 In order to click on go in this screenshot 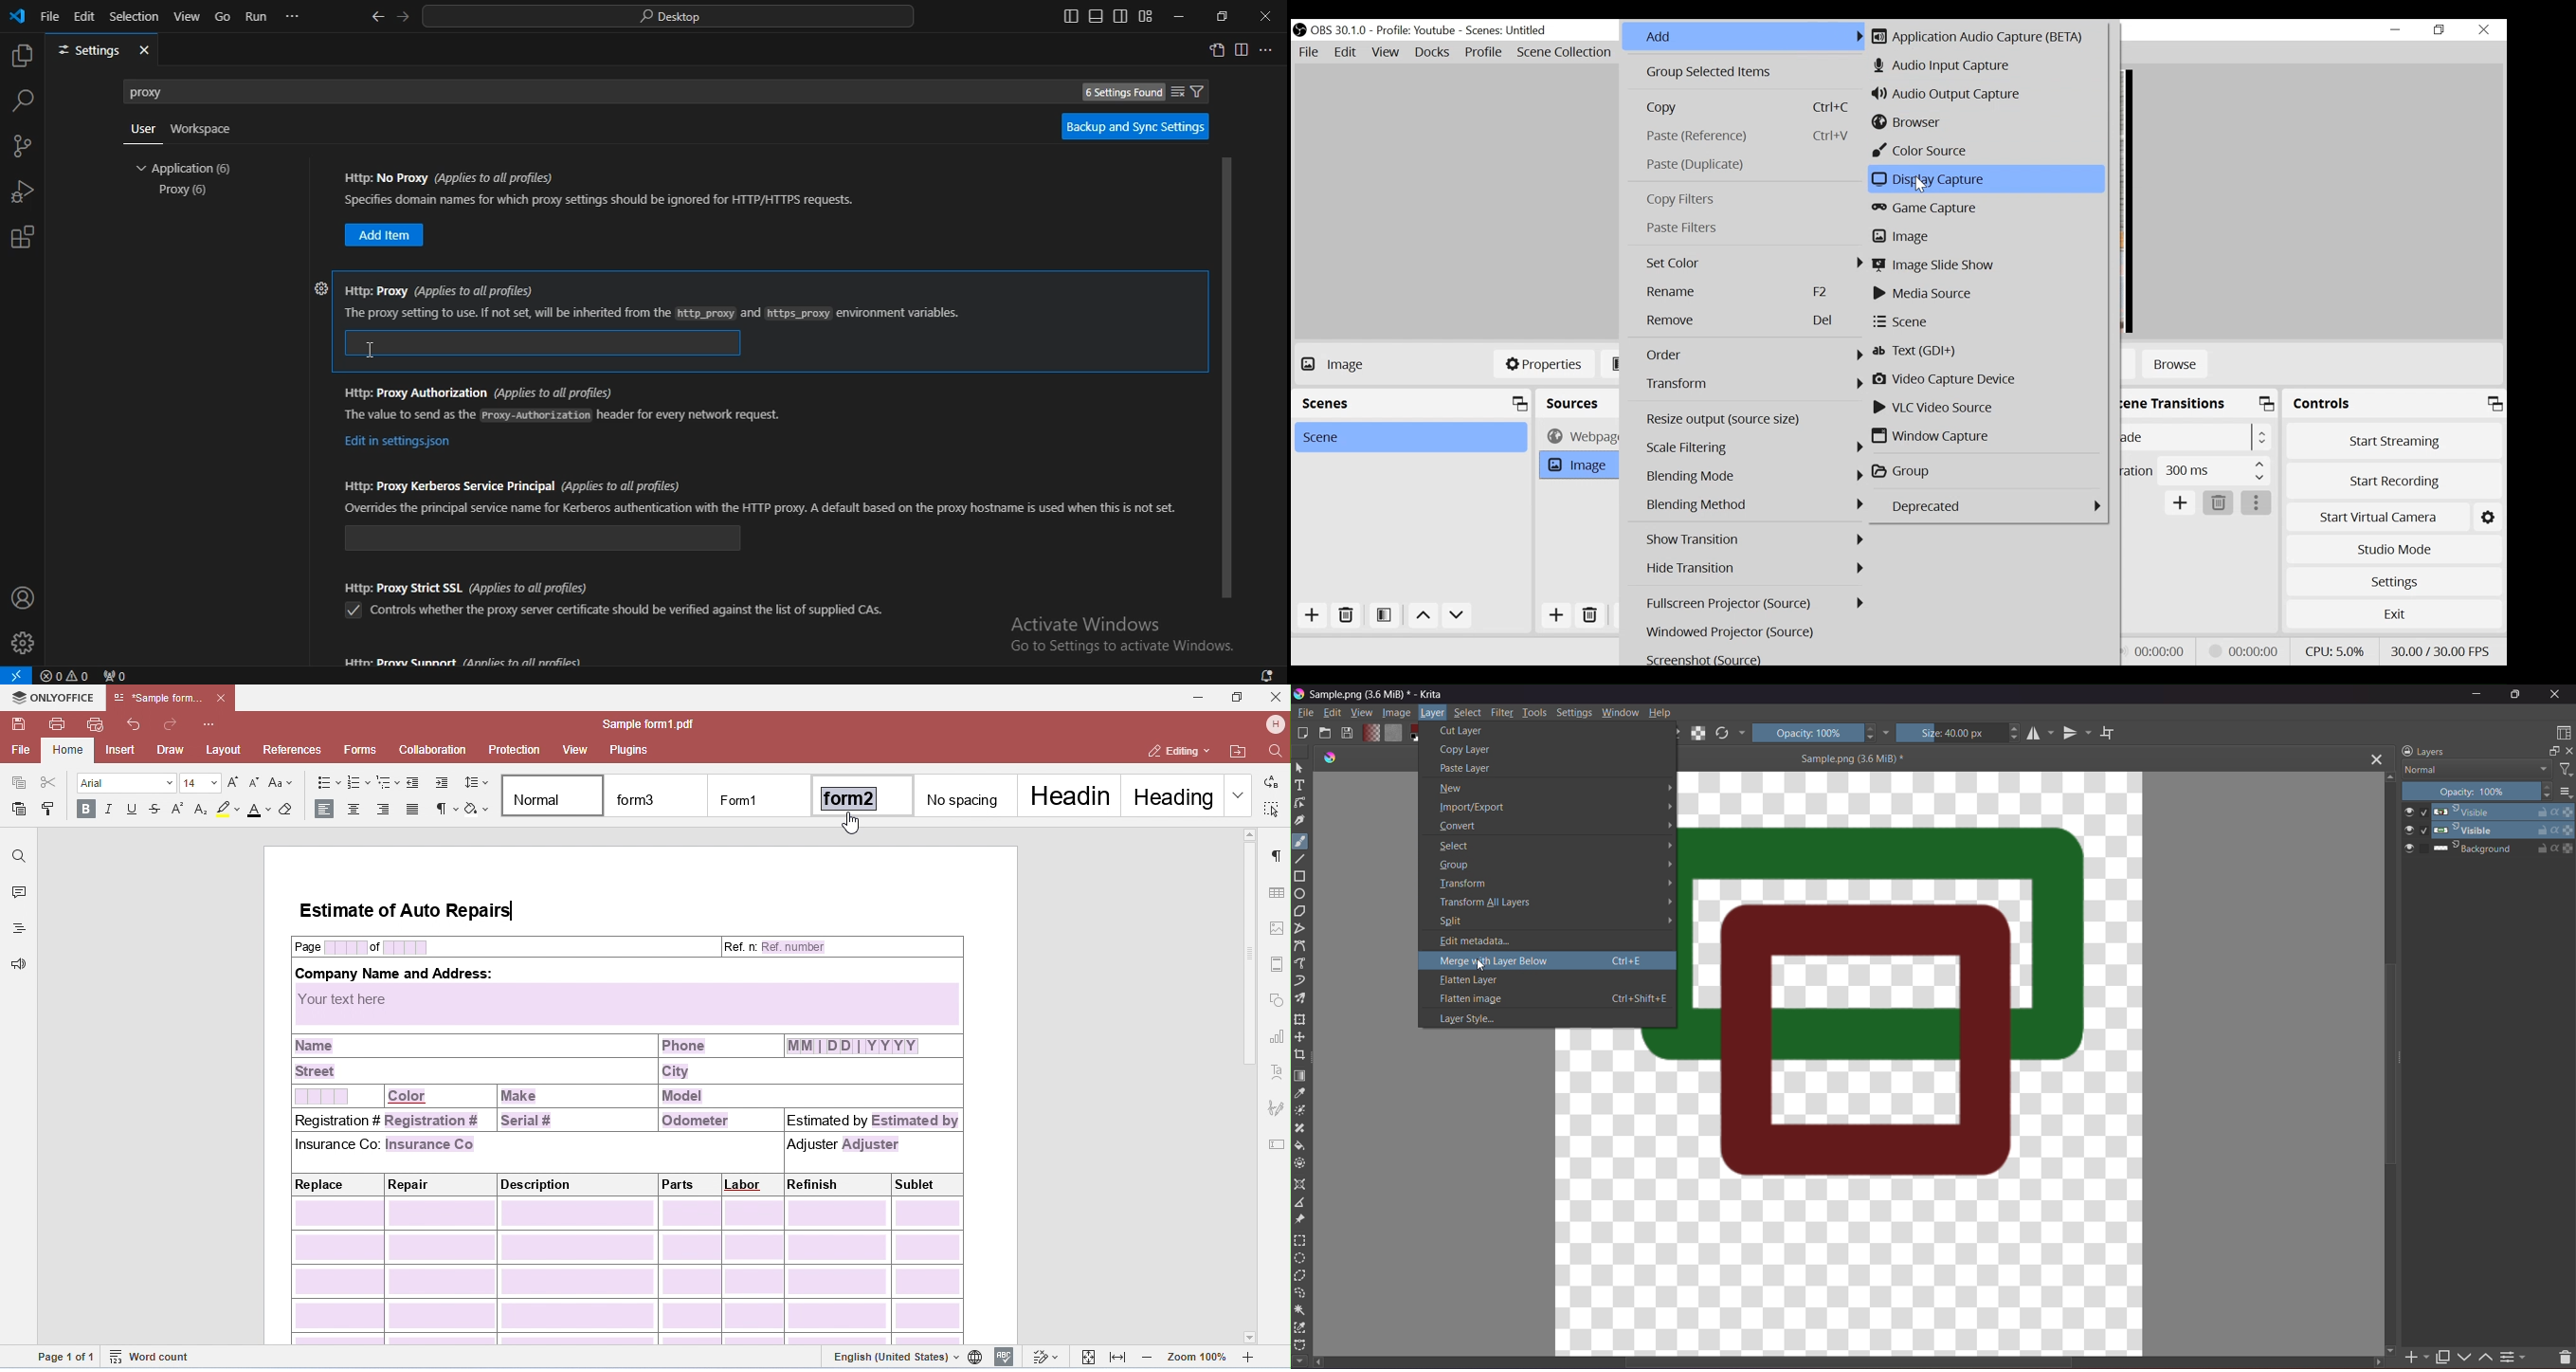, I will do `click(223, 16)`.